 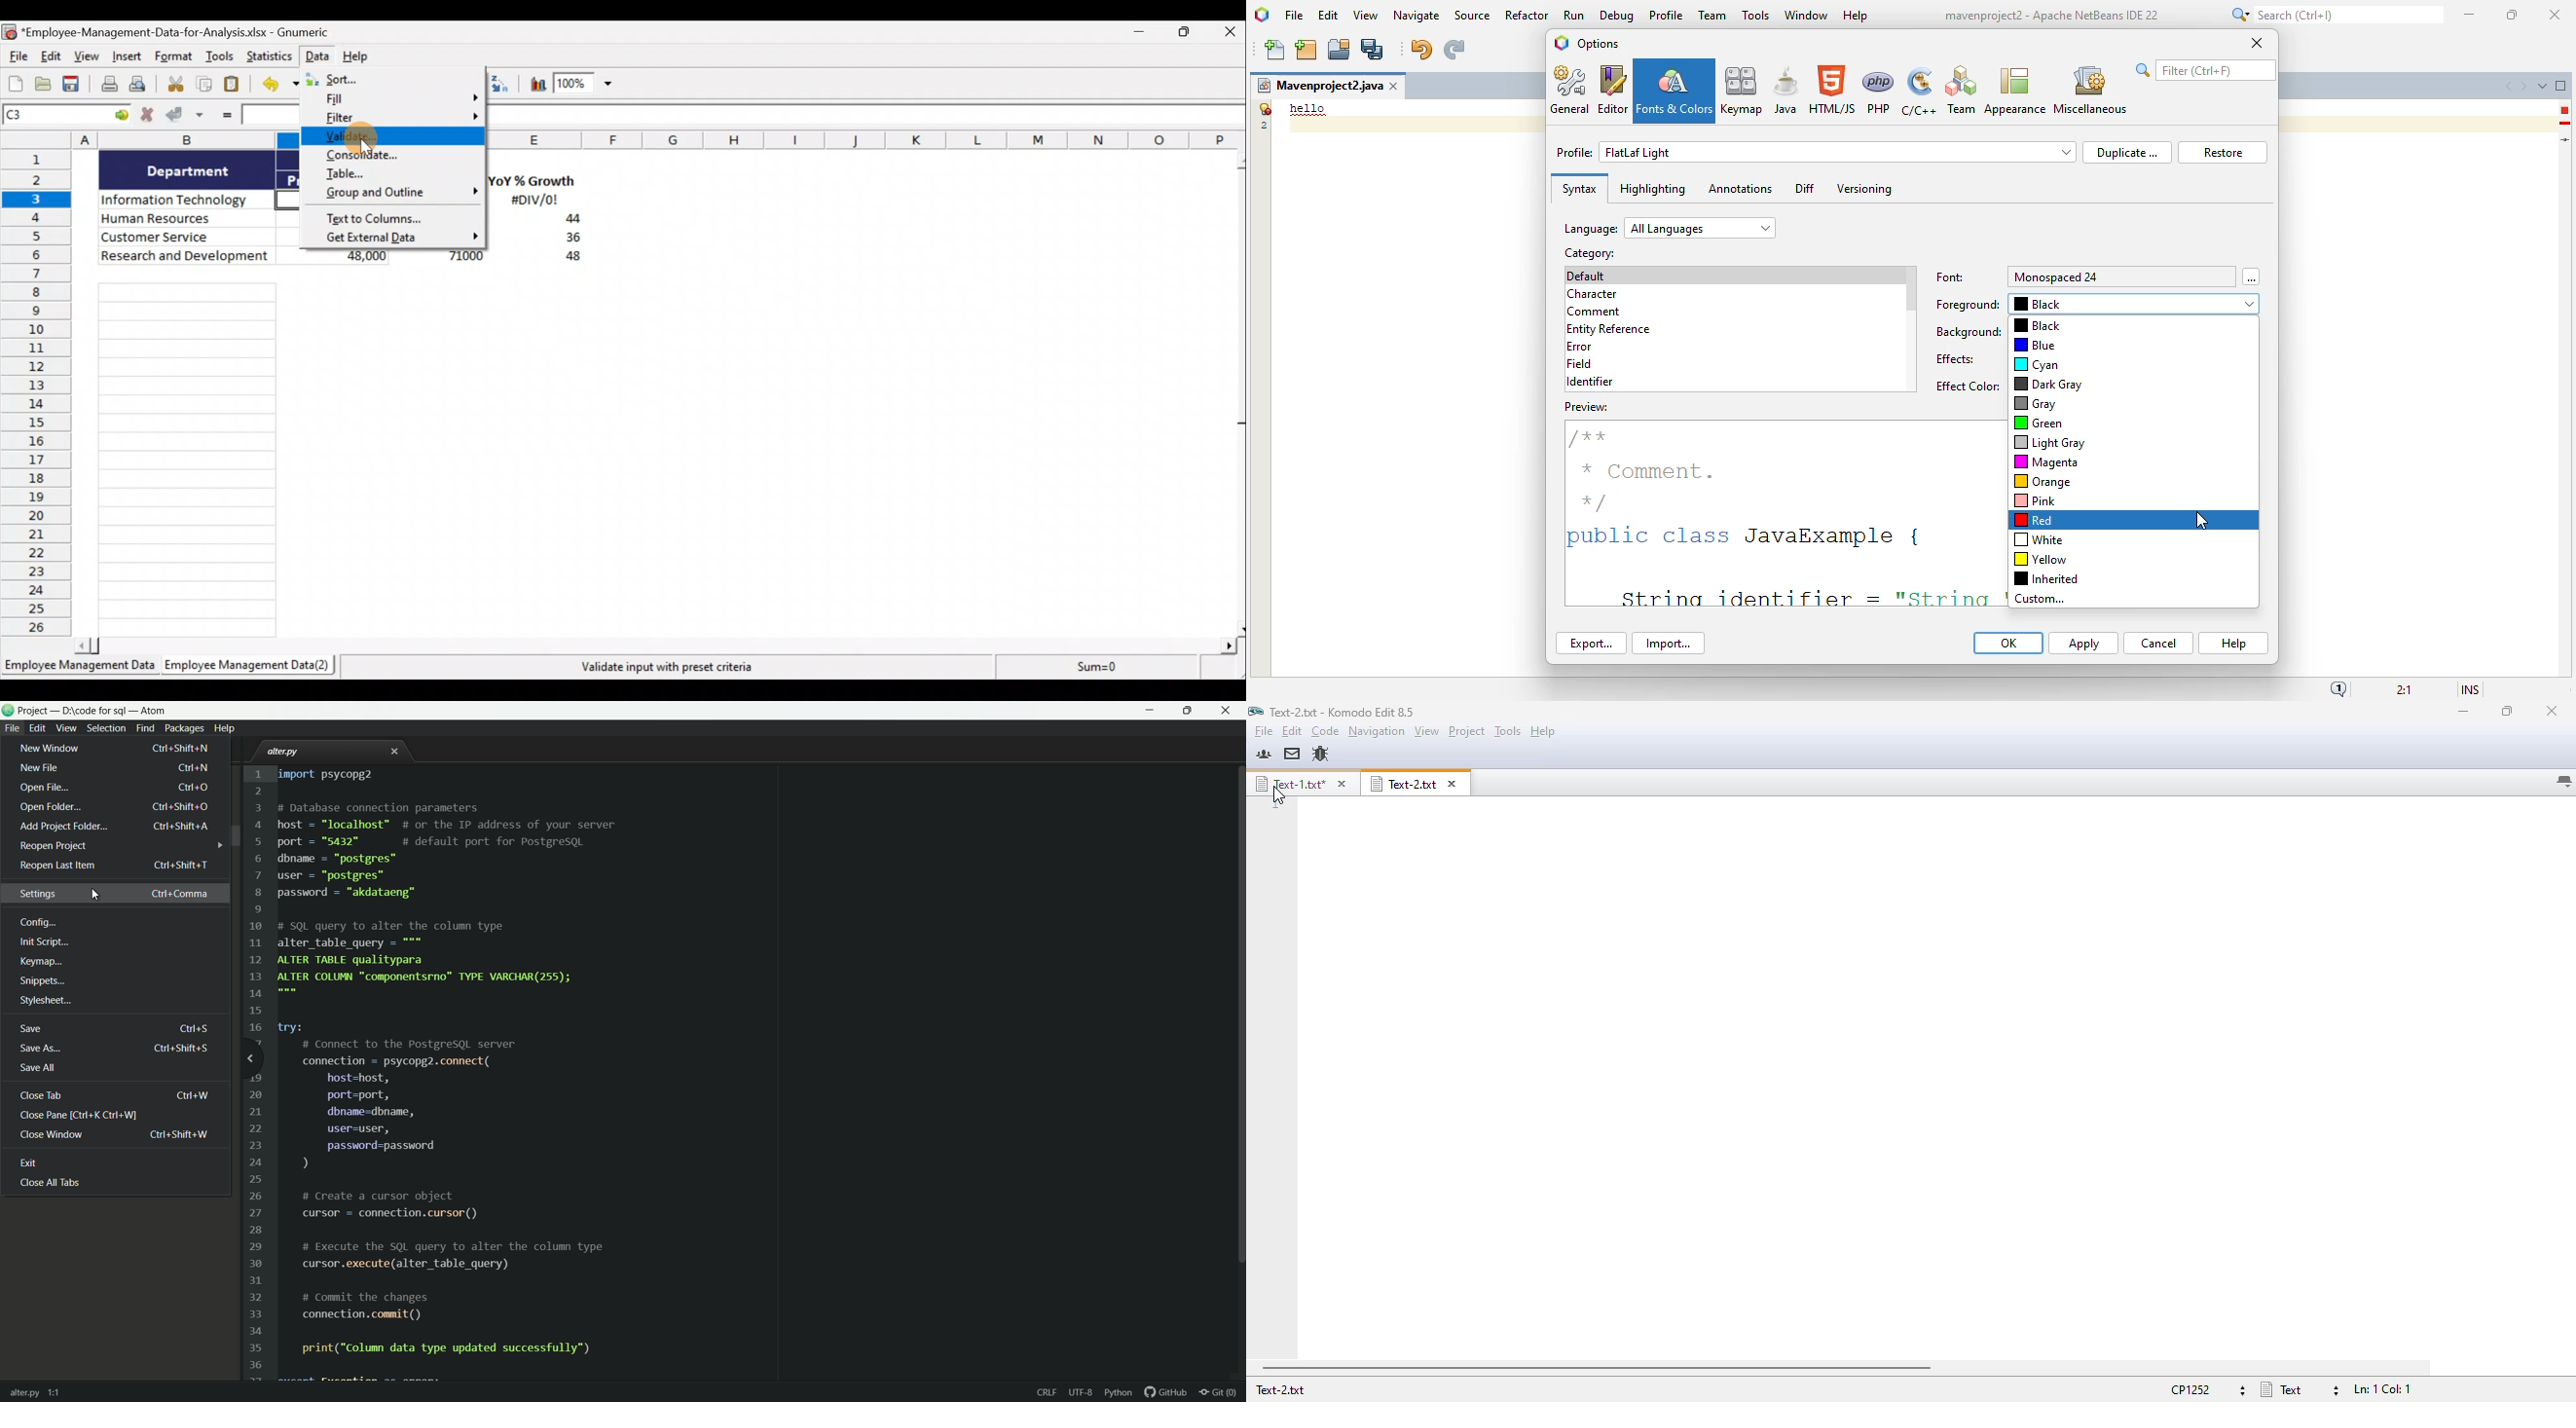 What do you see at coordinates (317, 55) in the screenshot?
I see `Data` at bounding box center [317, 55].